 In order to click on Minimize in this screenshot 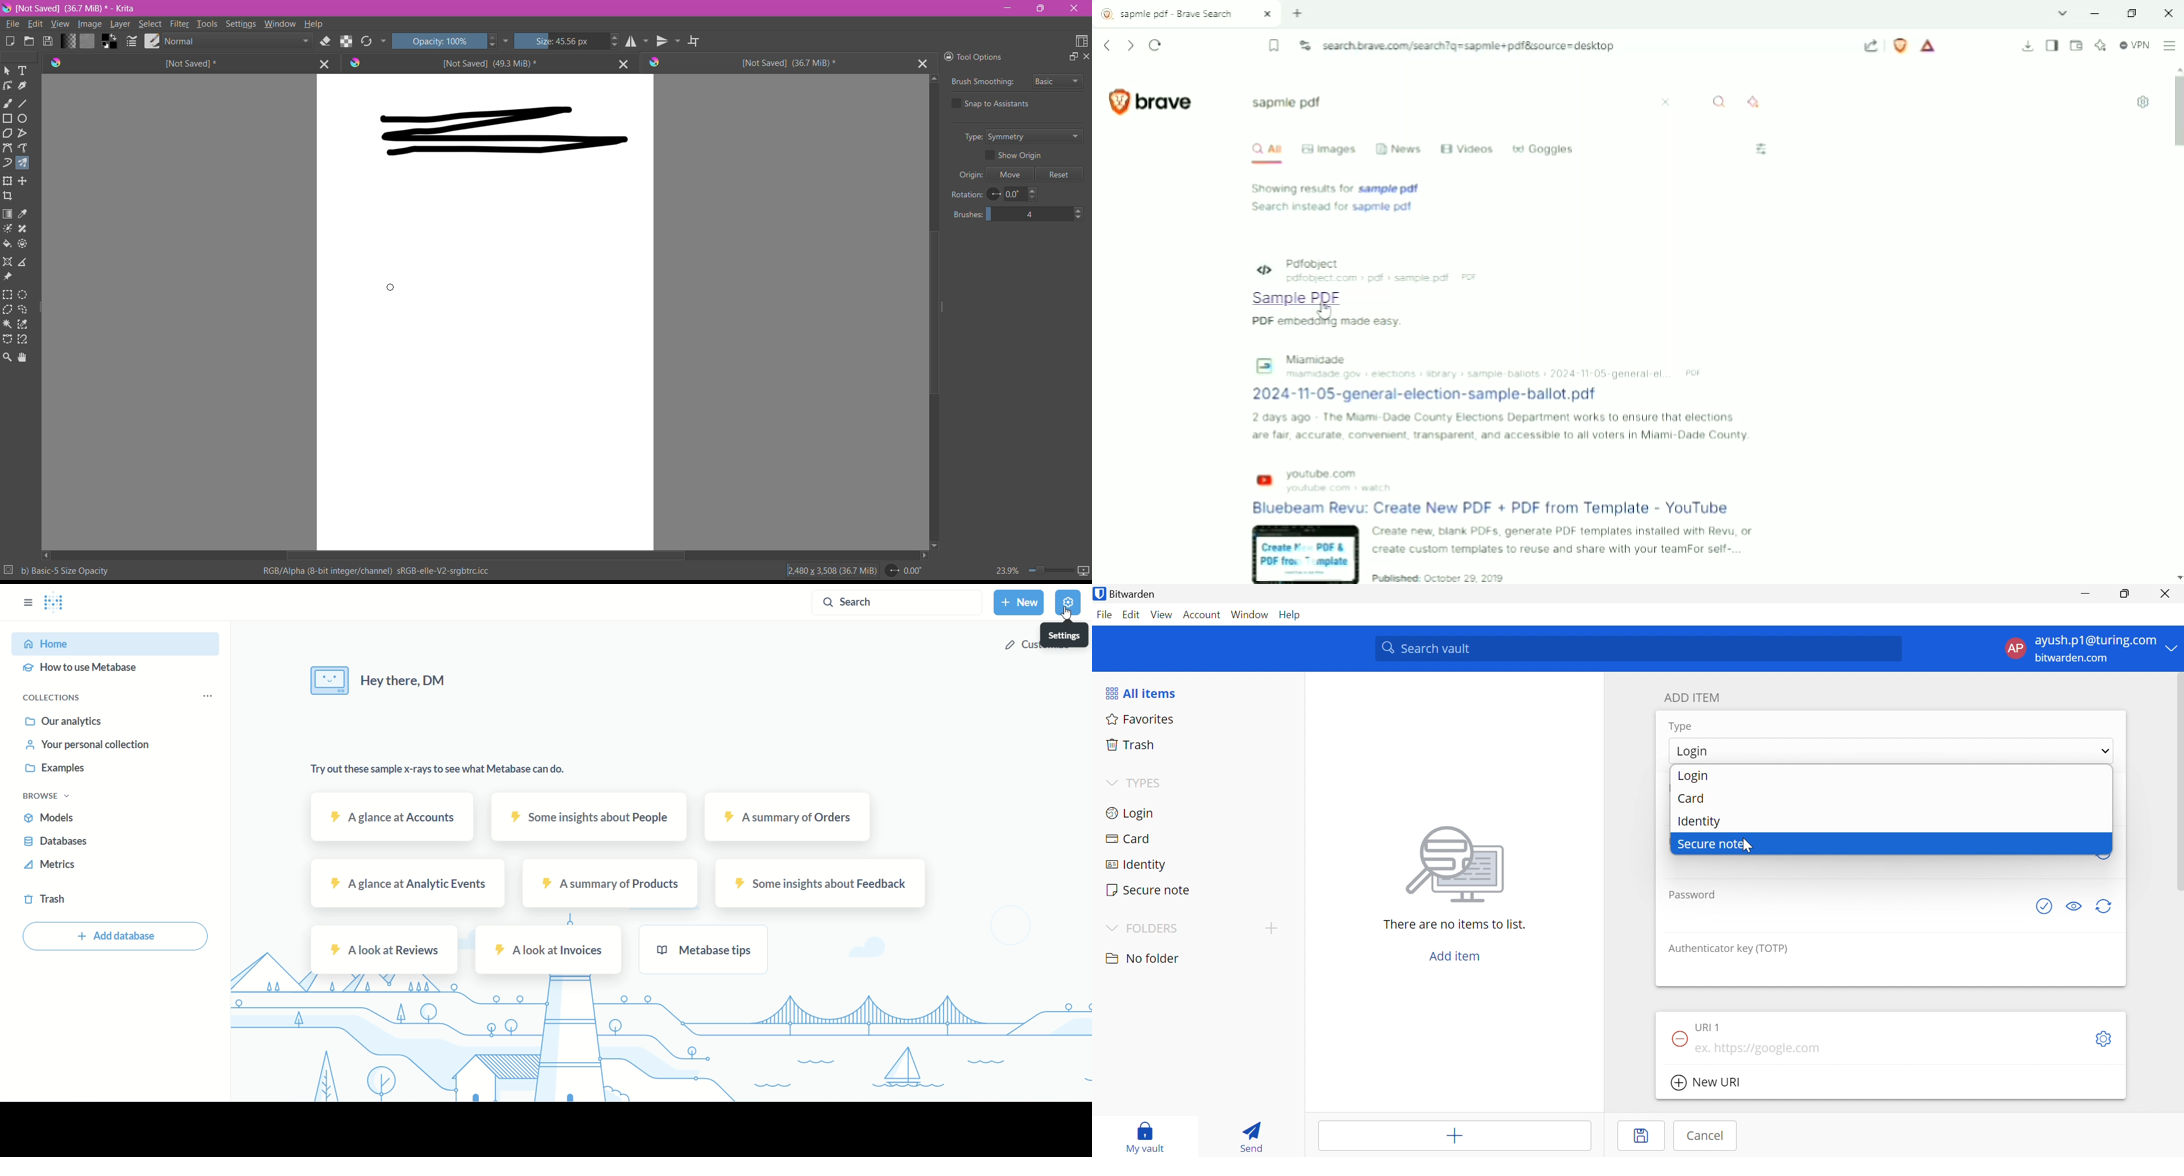, I will do `click(2098, 13)`.